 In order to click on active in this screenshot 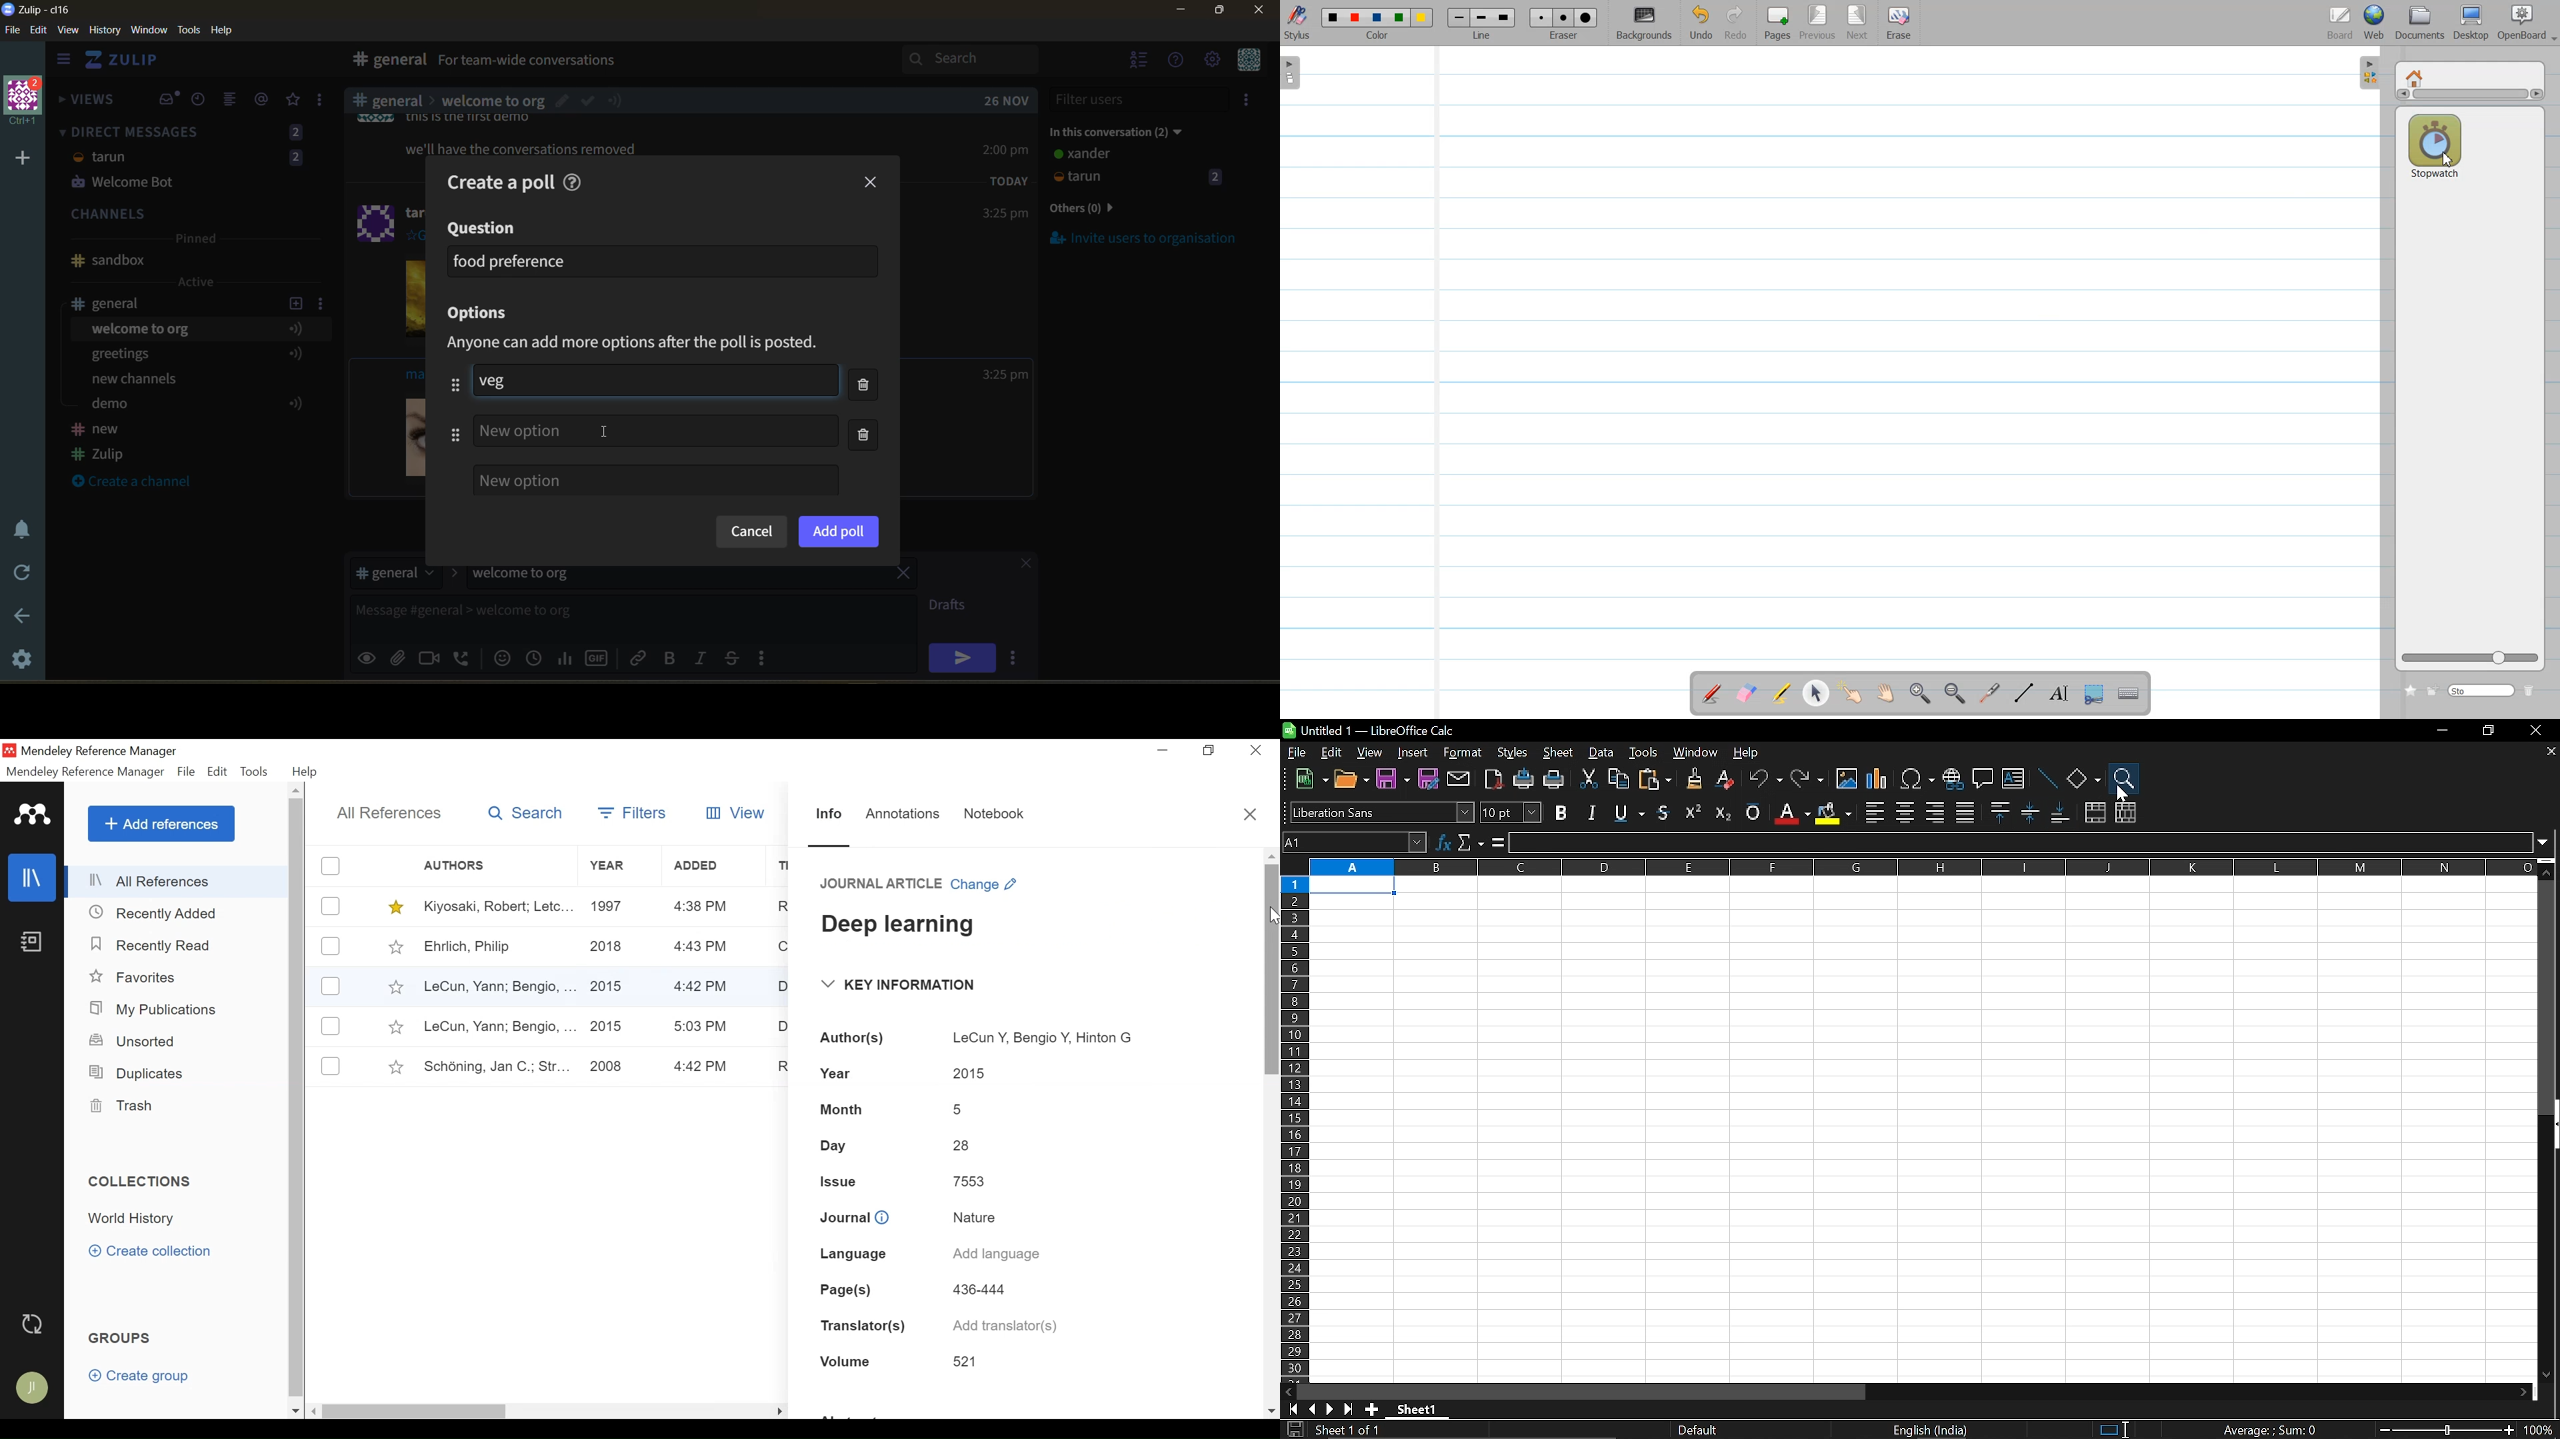, I will do `click(197, 282)`.